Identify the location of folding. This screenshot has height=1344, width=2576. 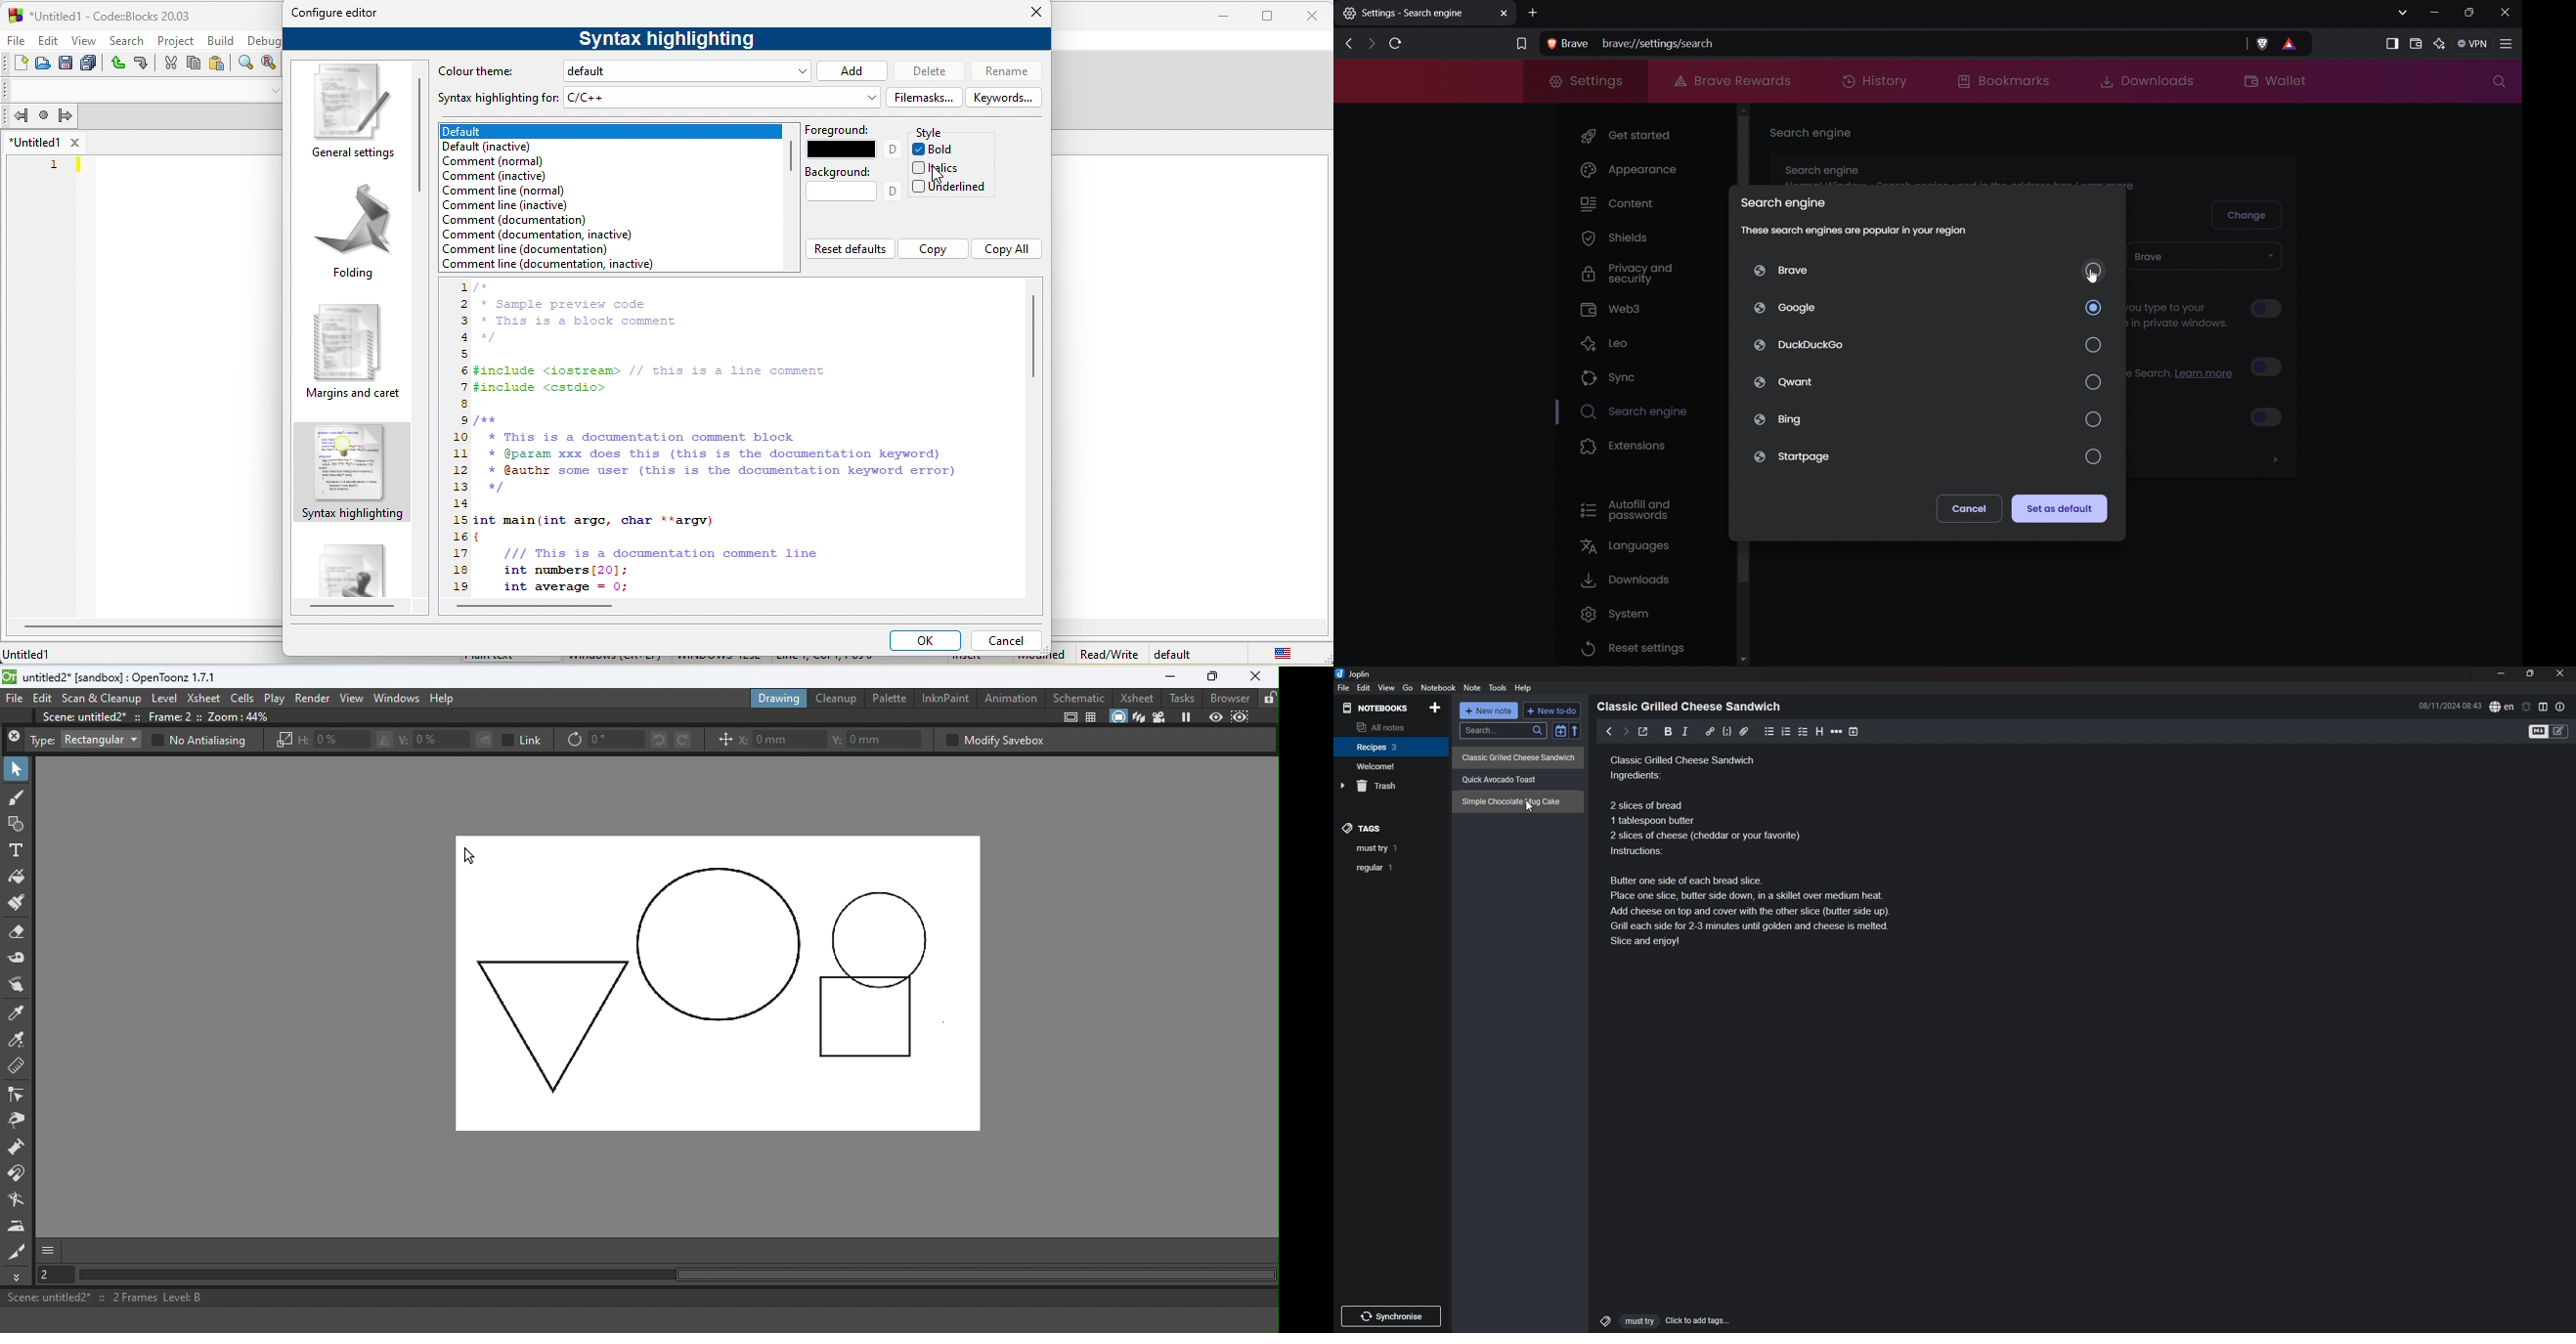
(349, 233).